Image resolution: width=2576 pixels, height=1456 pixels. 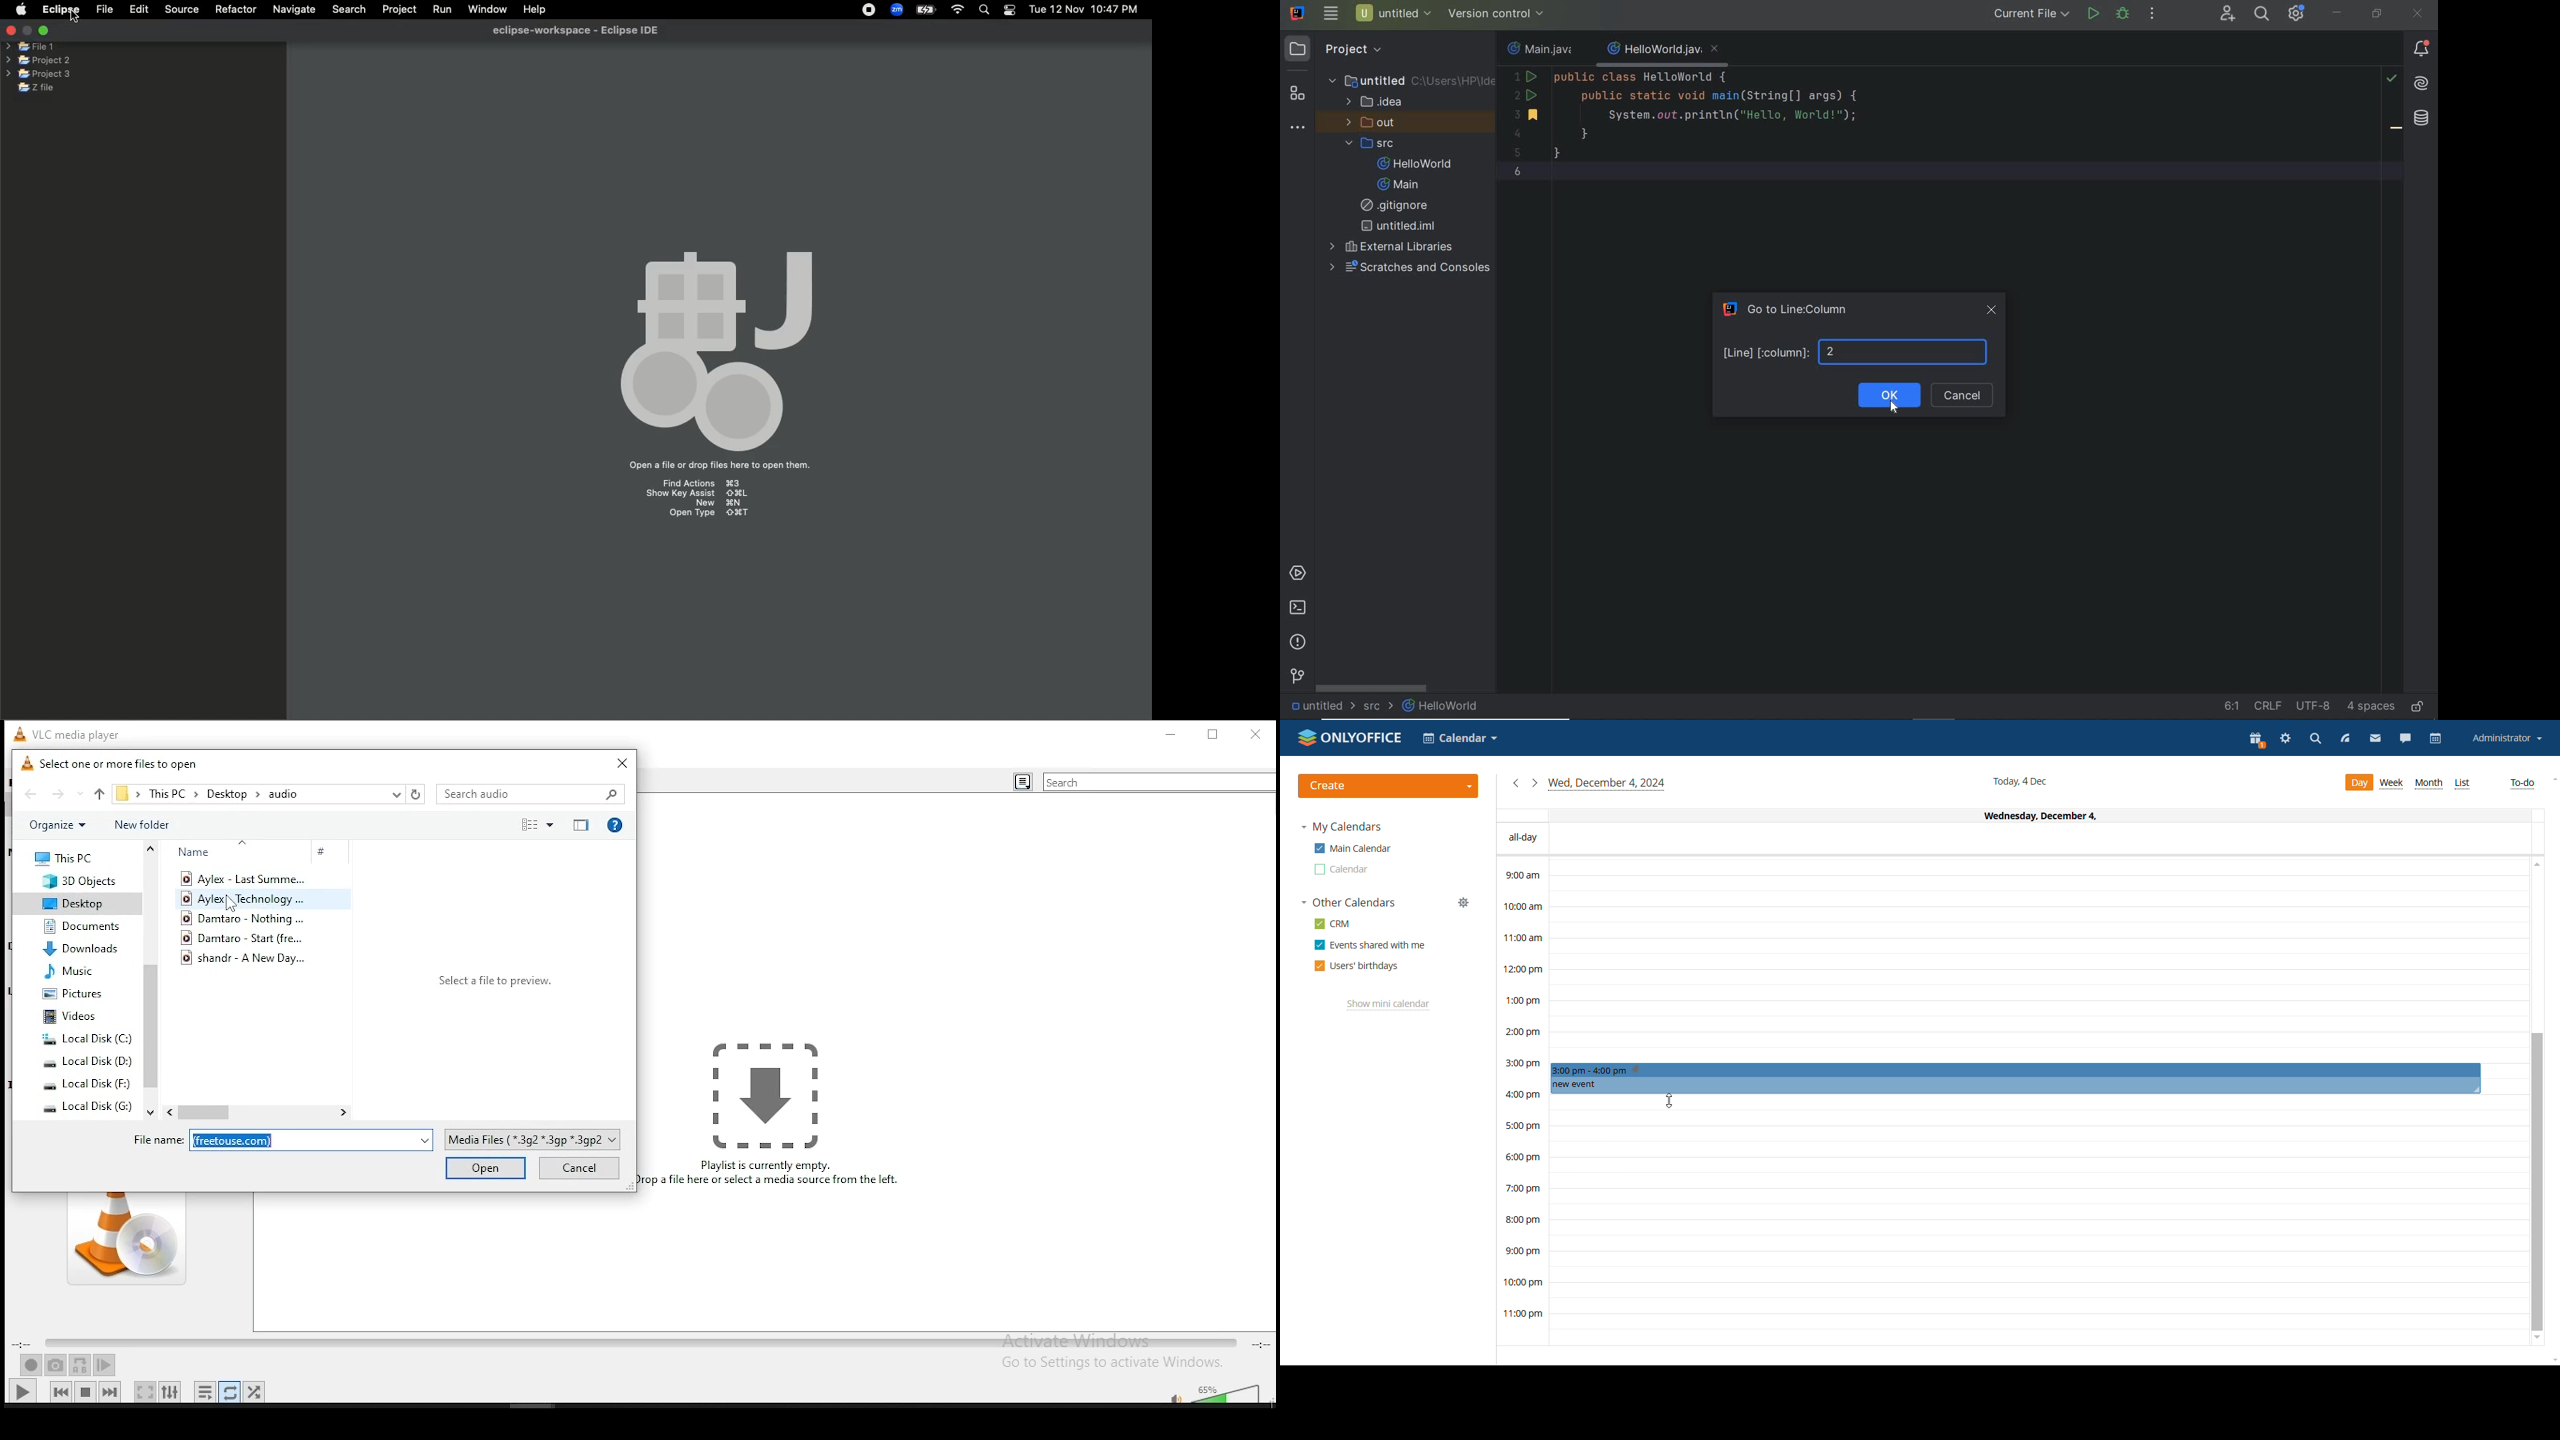 What do you see at coordinates (616, 824) in the screenshot?
I see `get help` at bounding box center [616, 824].